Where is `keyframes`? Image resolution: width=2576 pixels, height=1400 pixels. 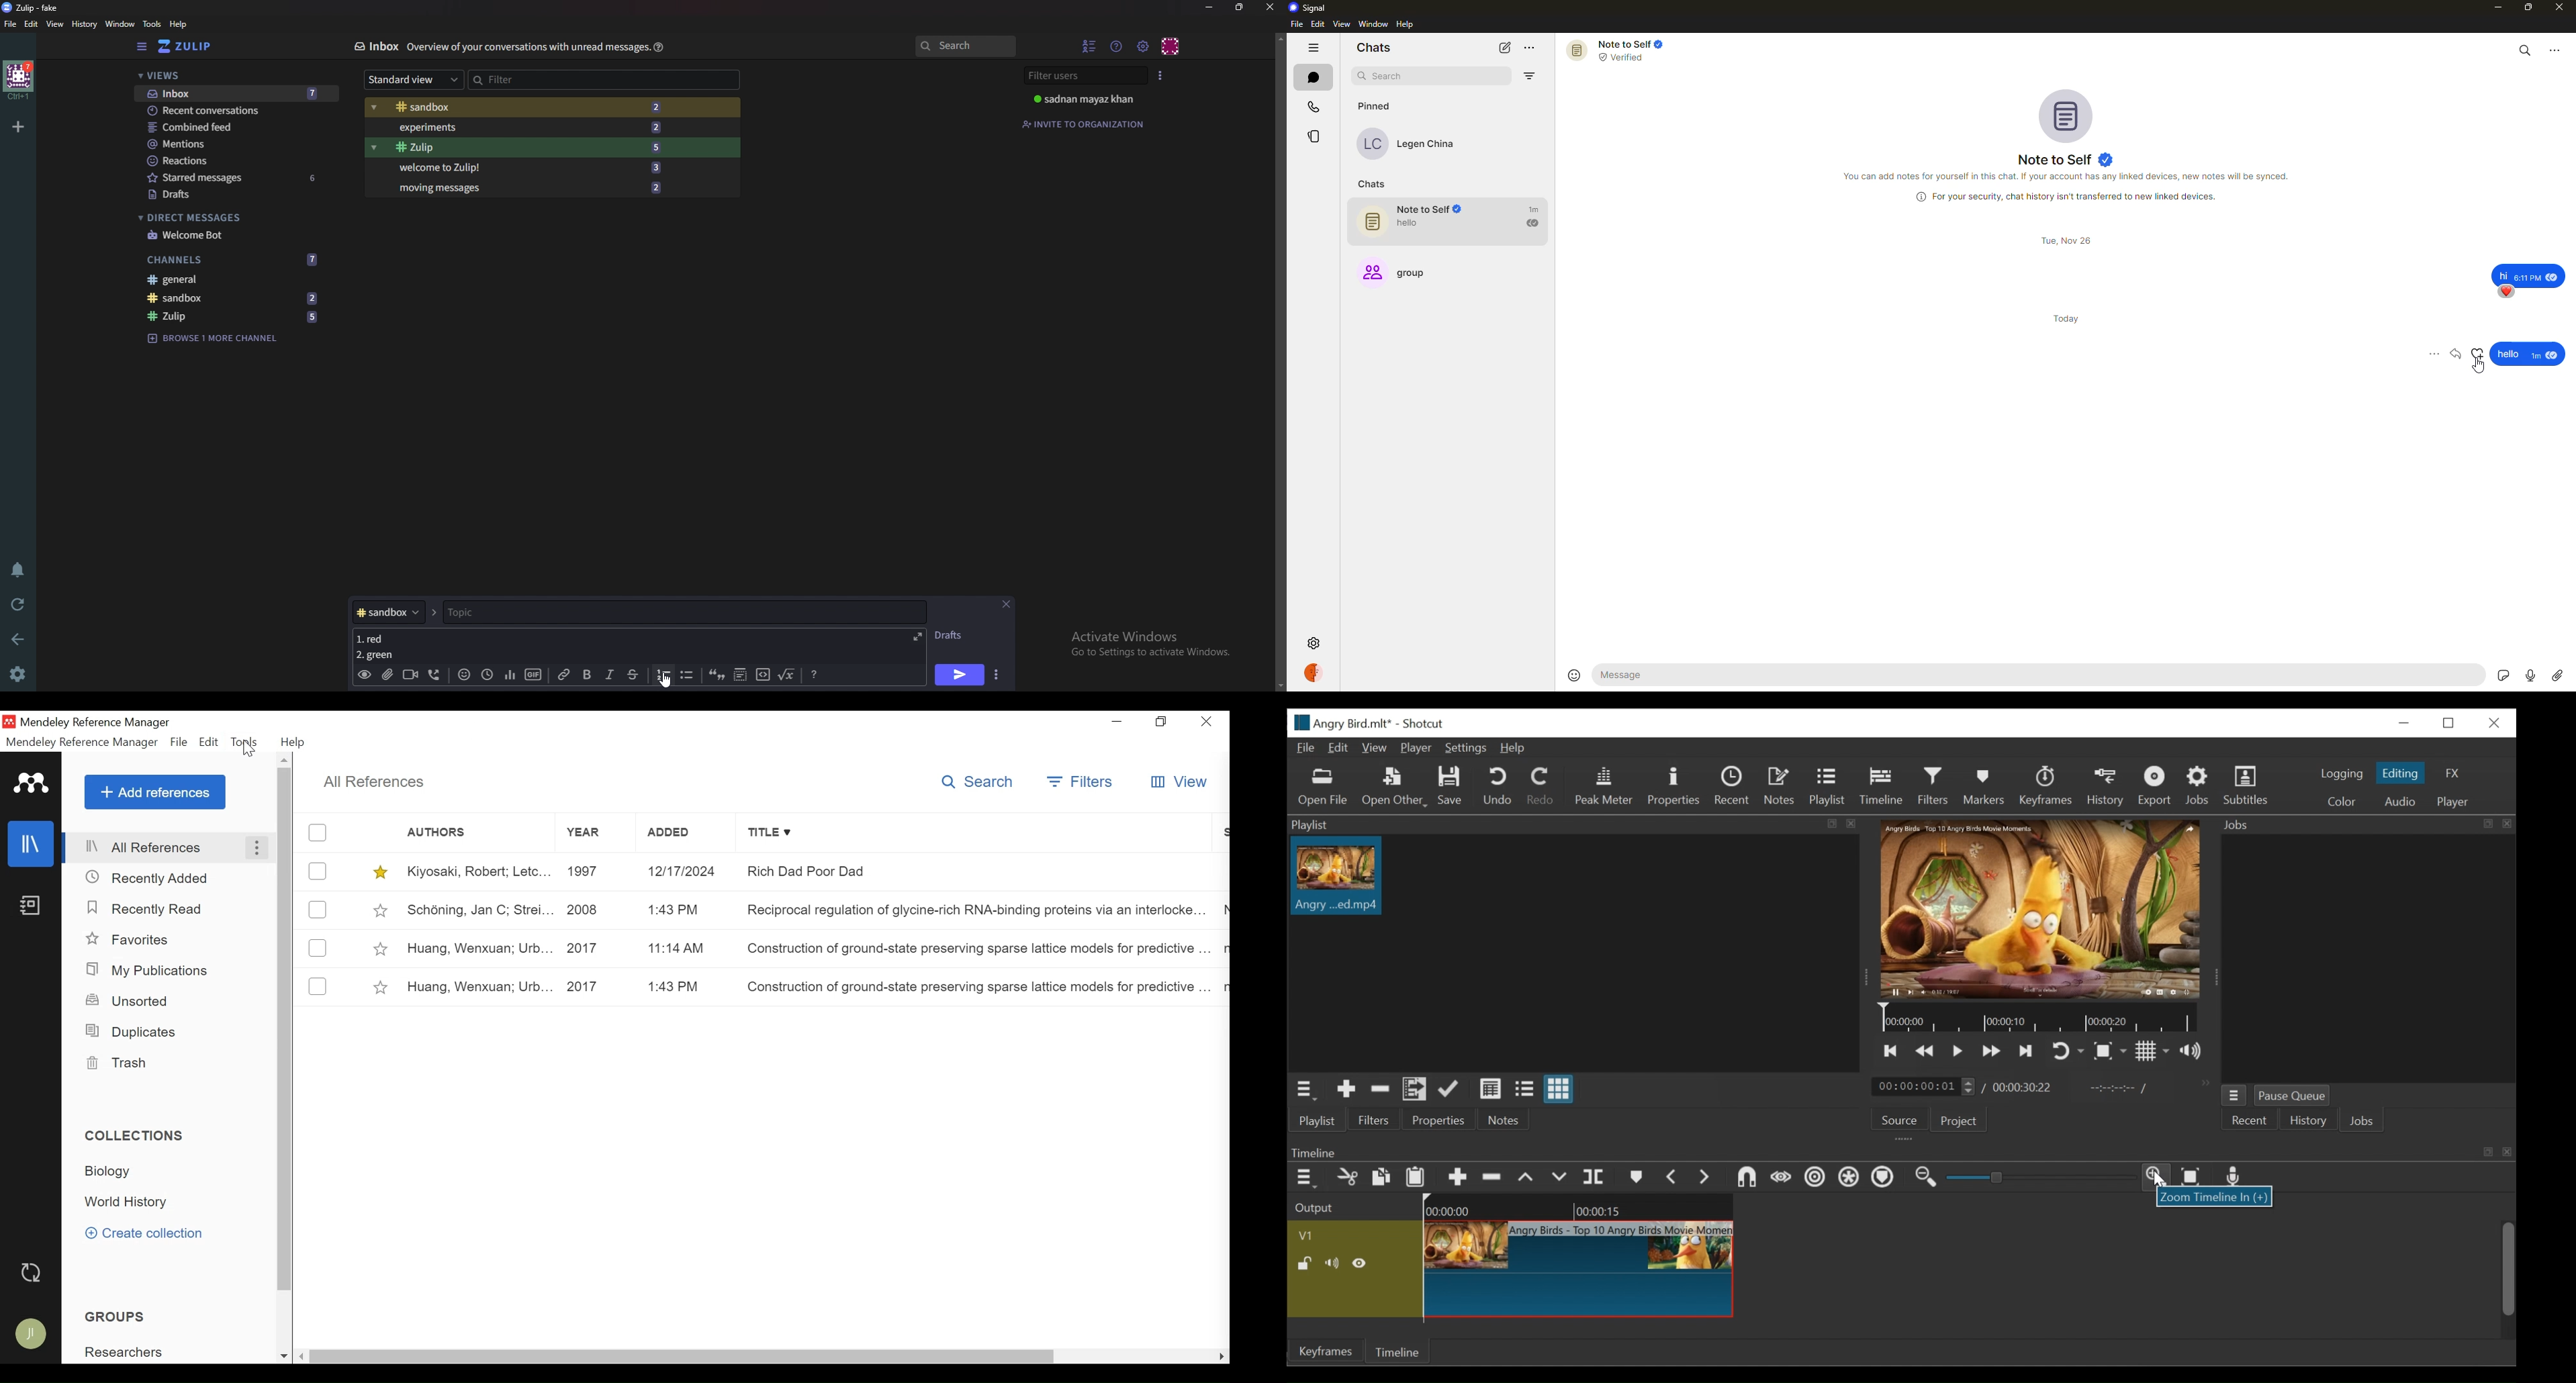 keyframes is located at coordinates (2045, 786).